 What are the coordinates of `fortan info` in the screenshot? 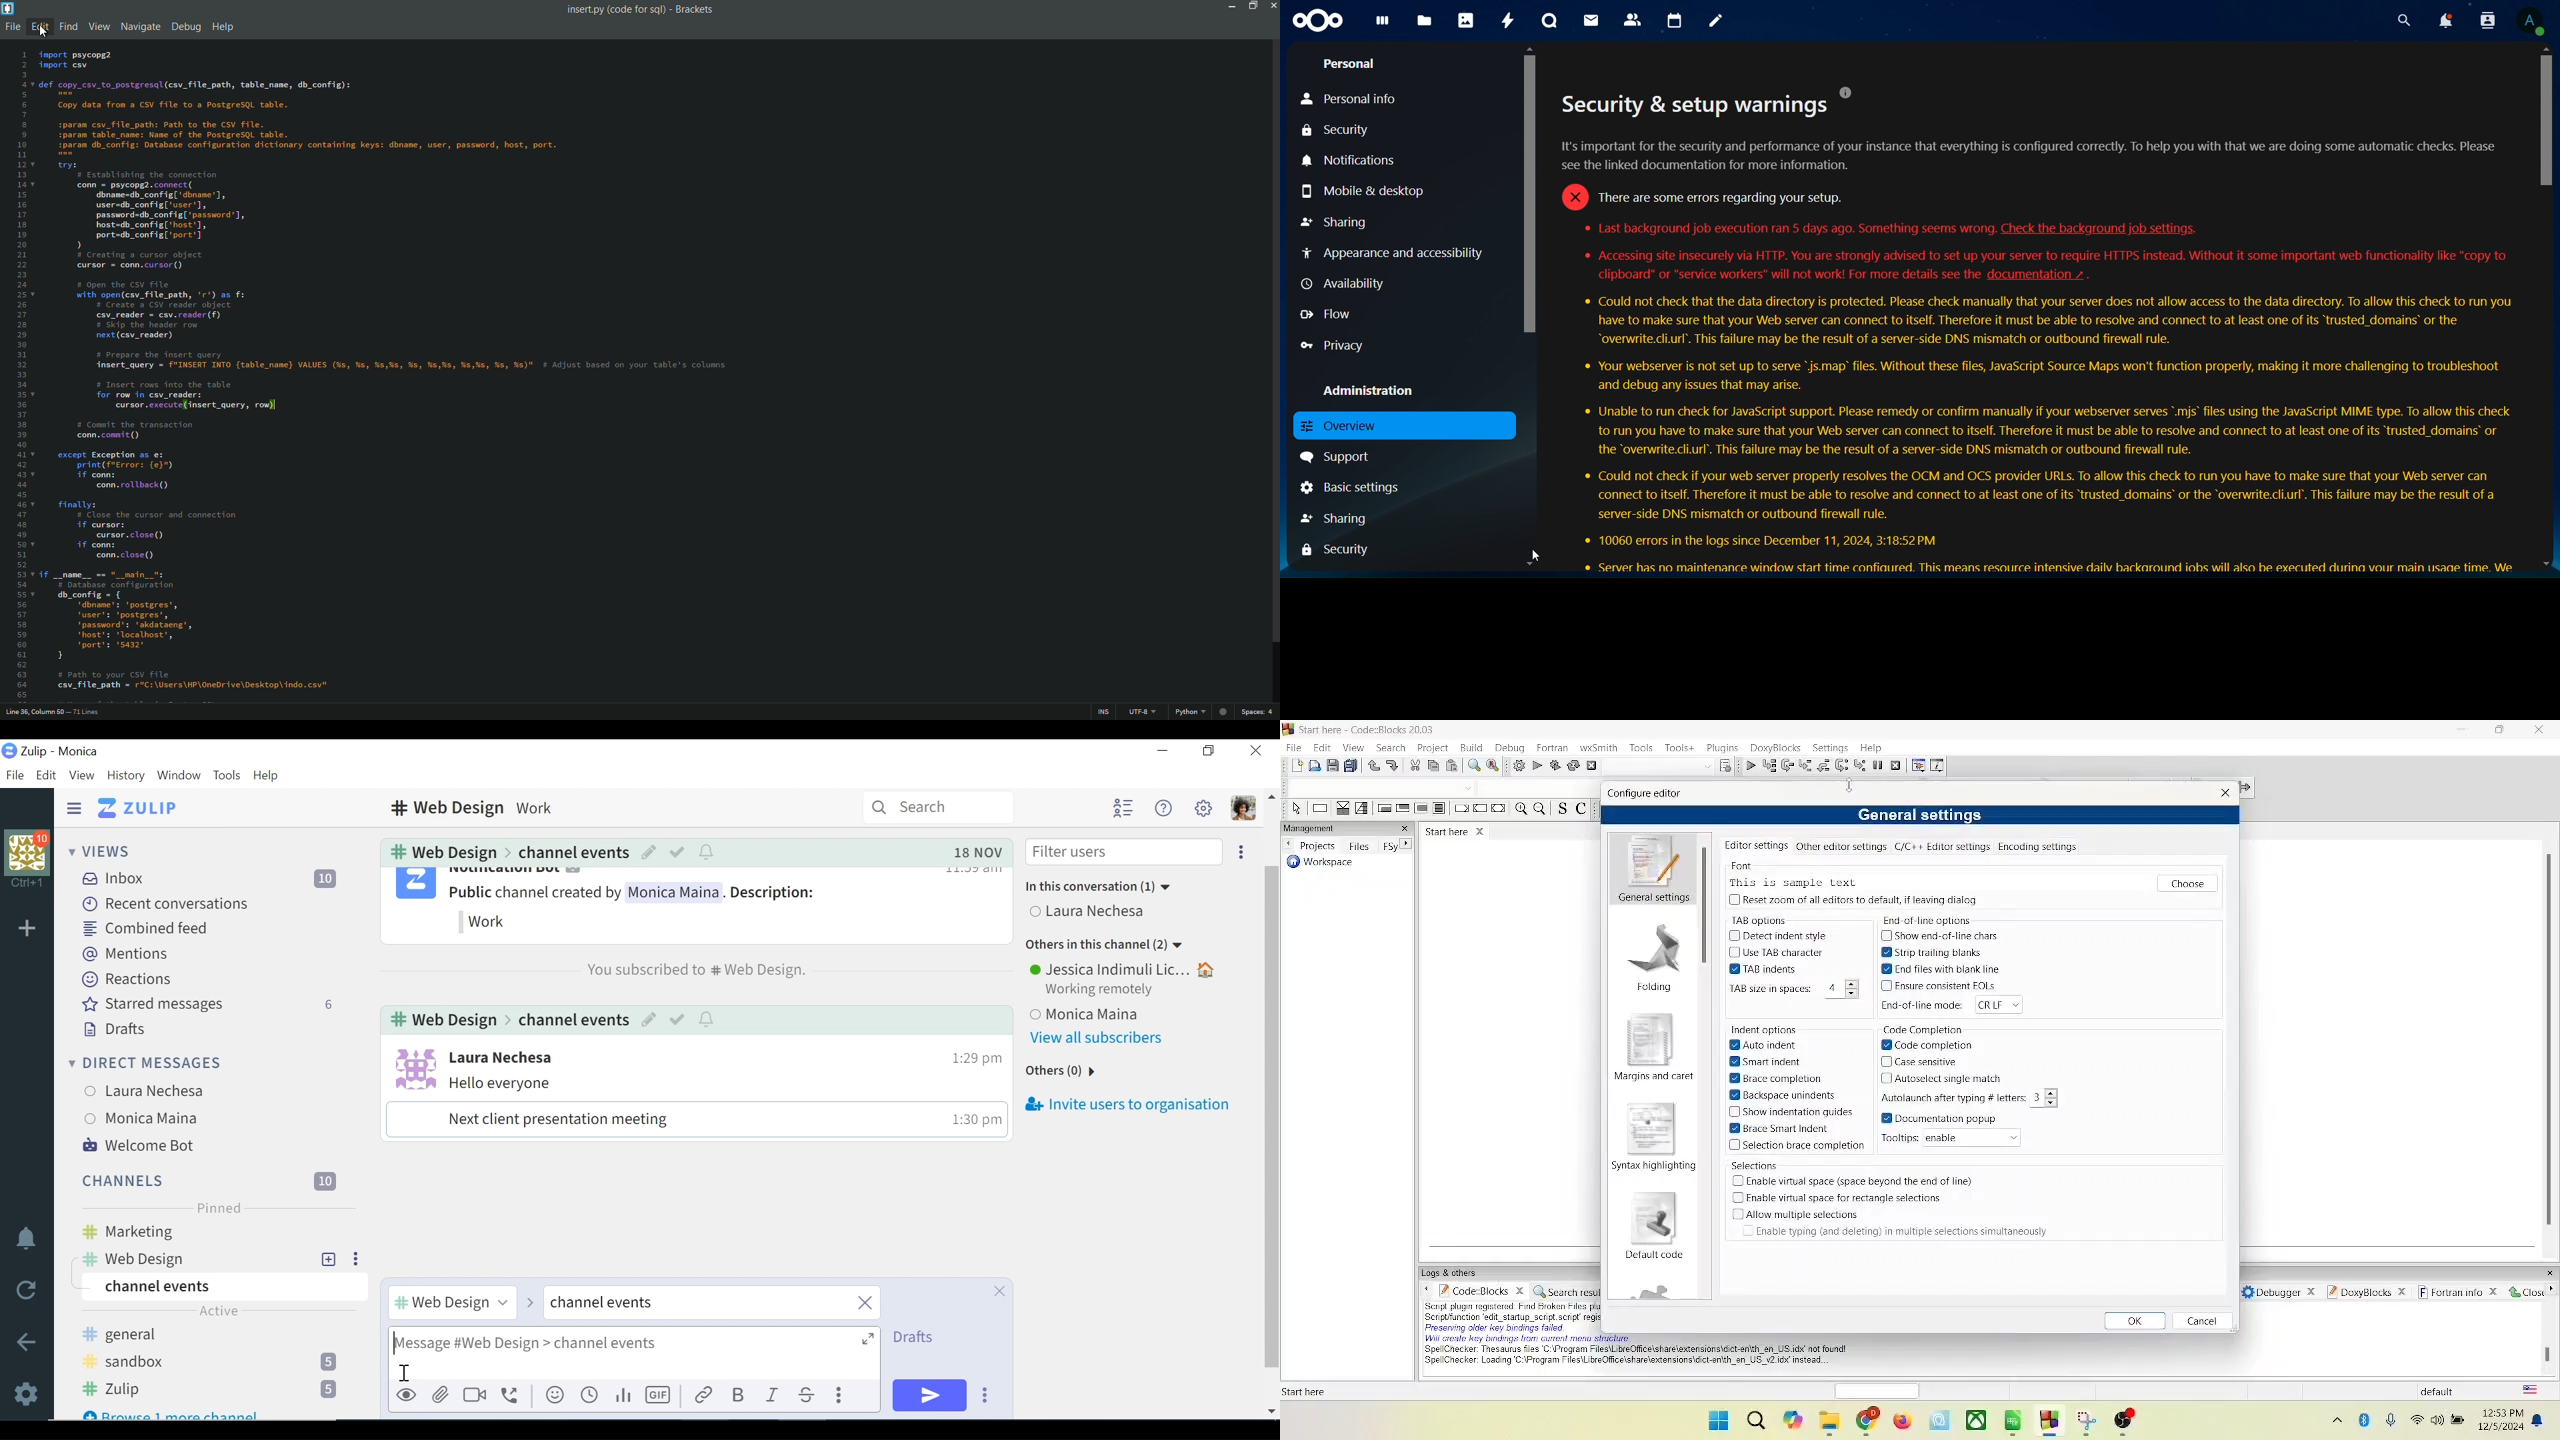 It's located at (2458, 1293).